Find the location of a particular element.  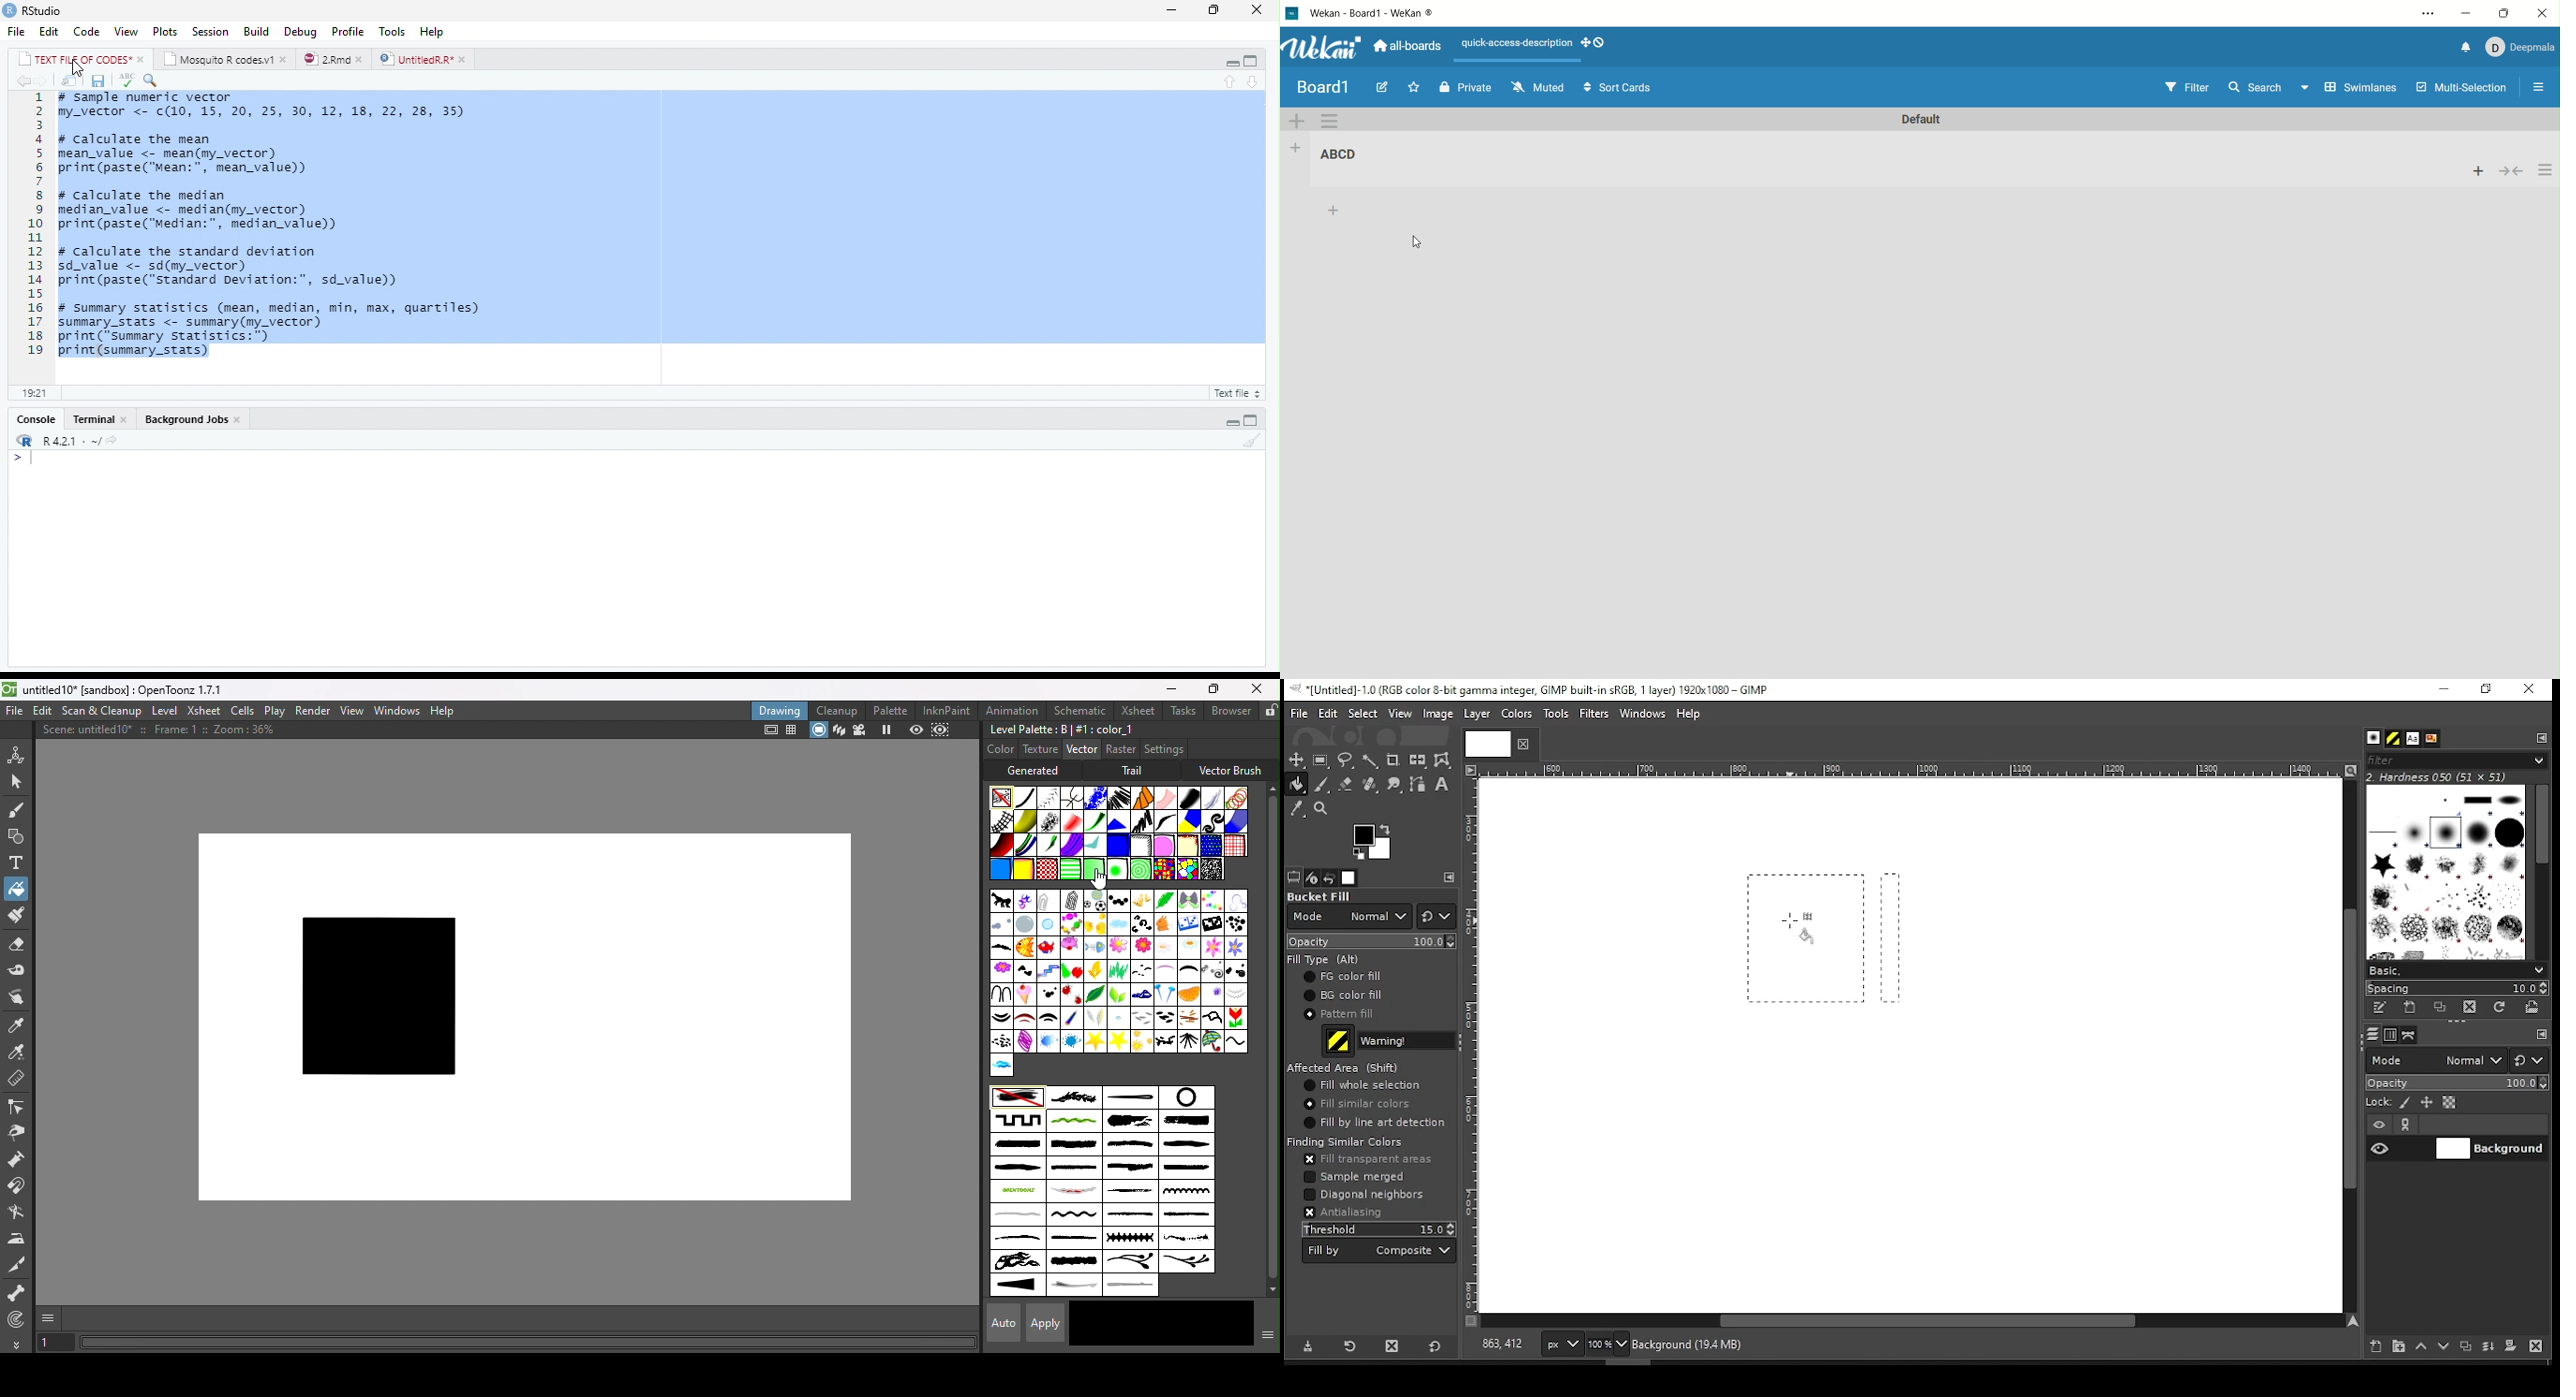

switch to other mode groups is located at coordinates (2529, 1062).